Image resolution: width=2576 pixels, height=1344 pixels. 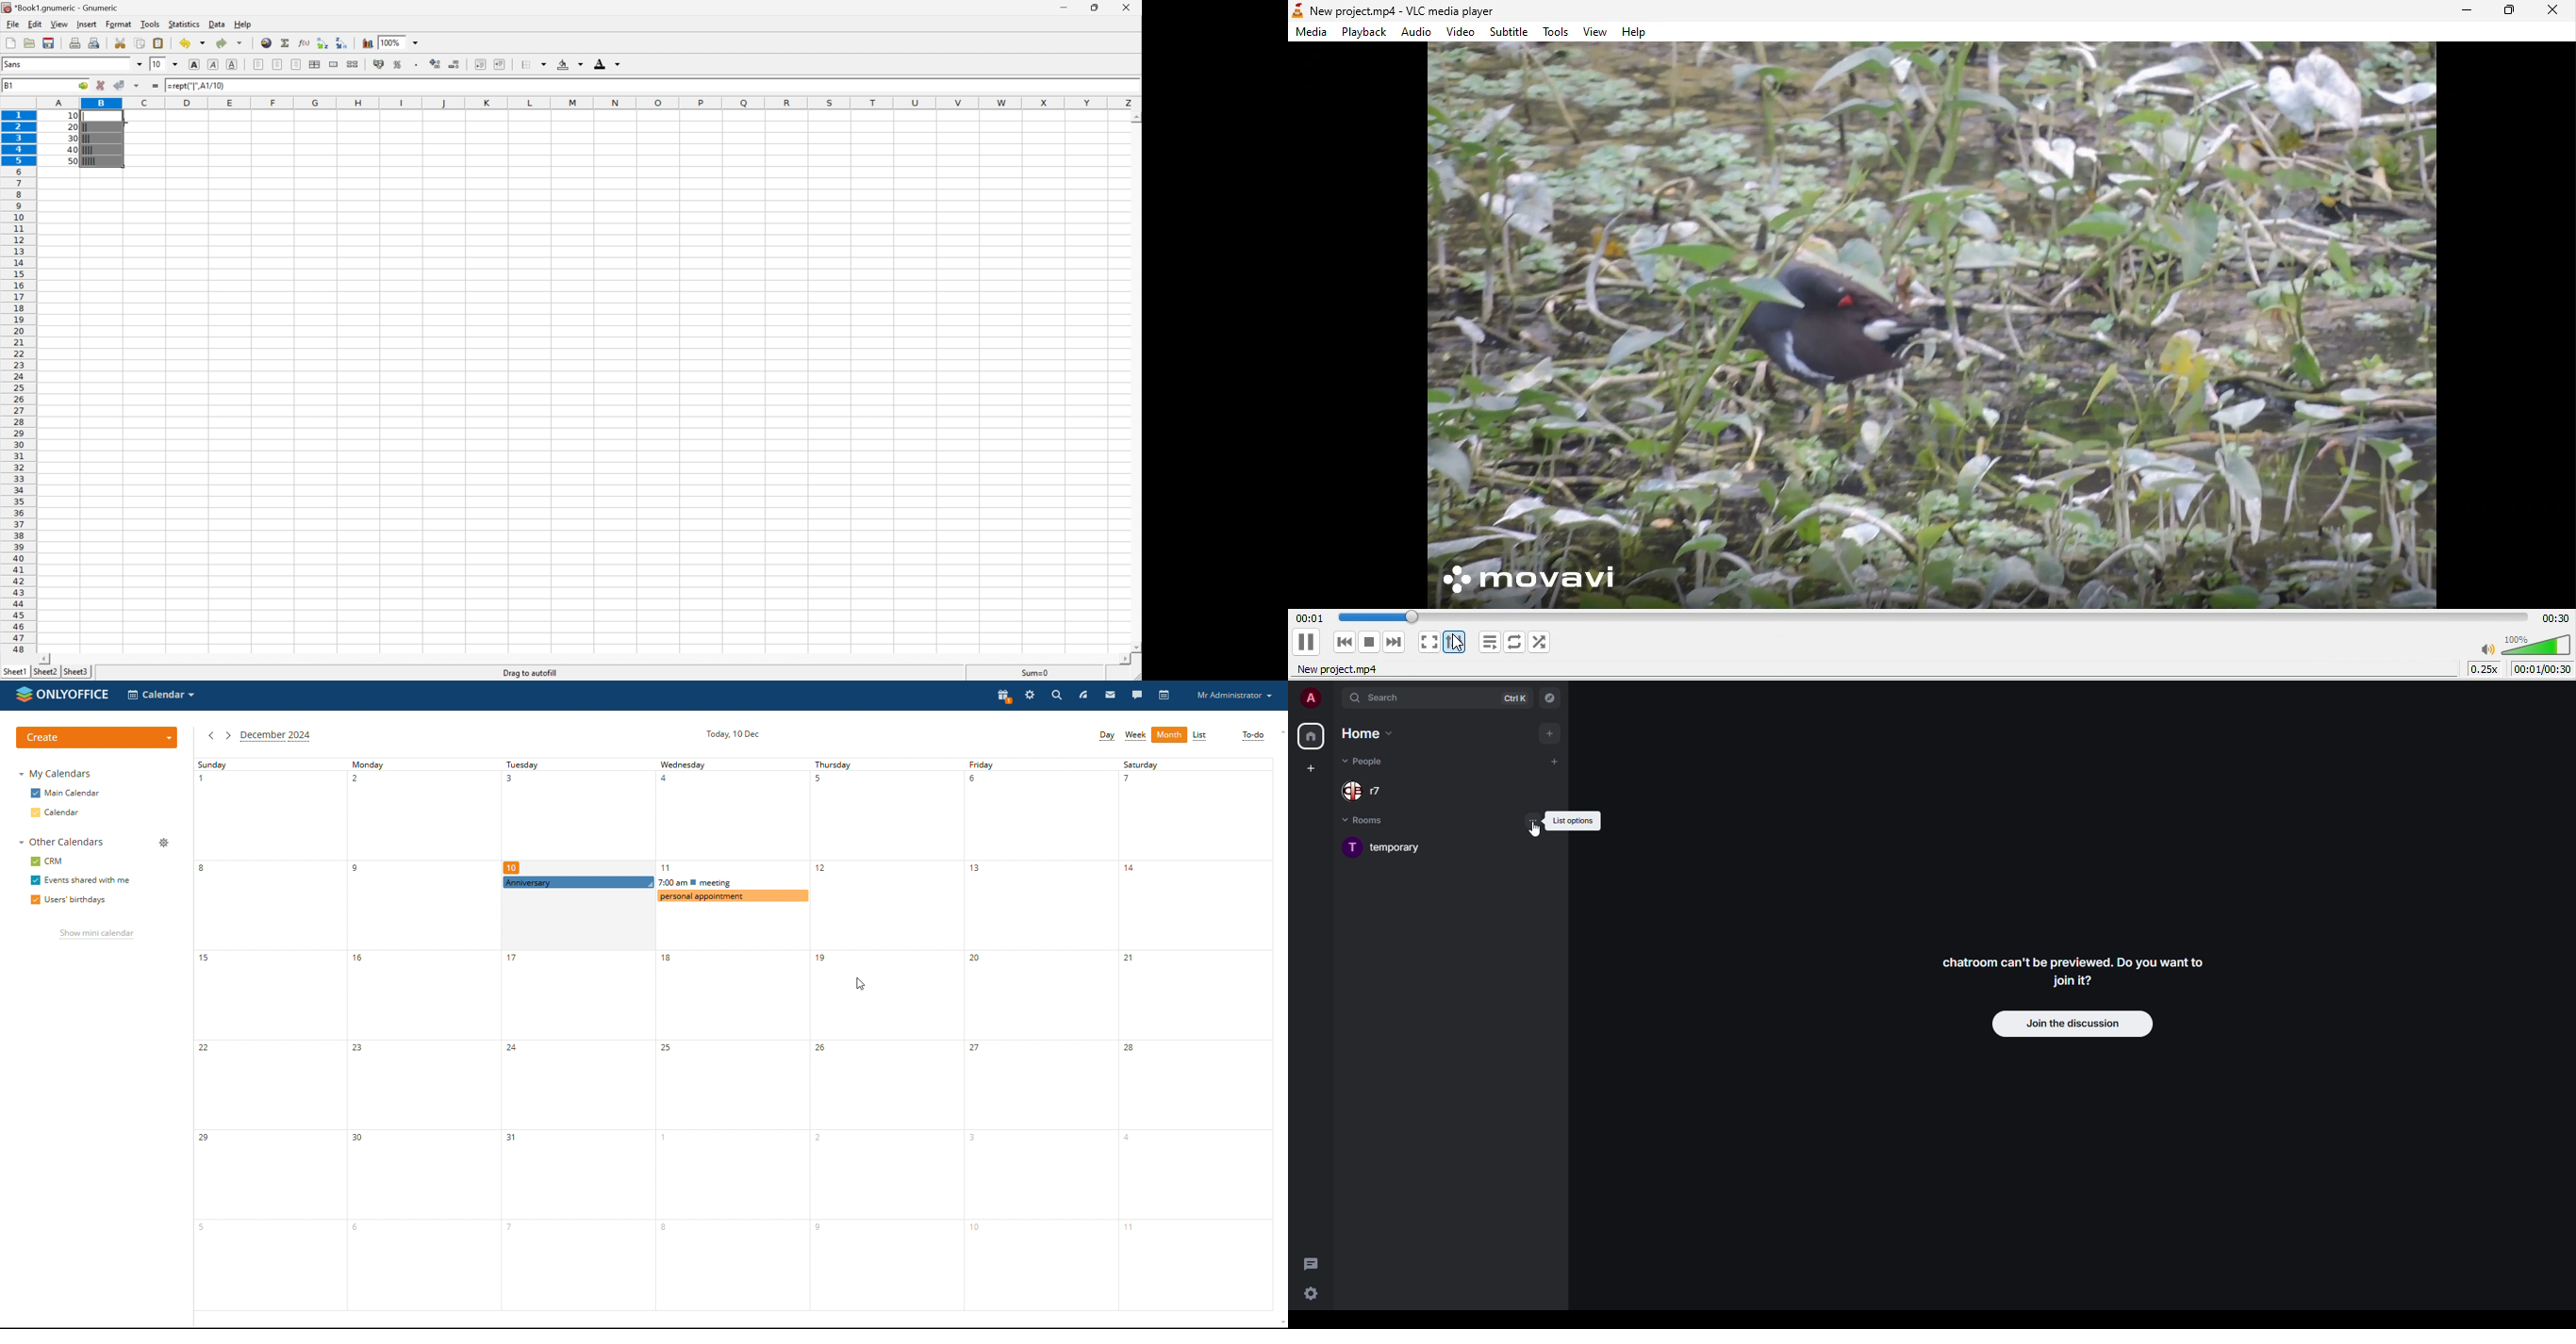 I want to click on home, so click(x=1310, y=737).